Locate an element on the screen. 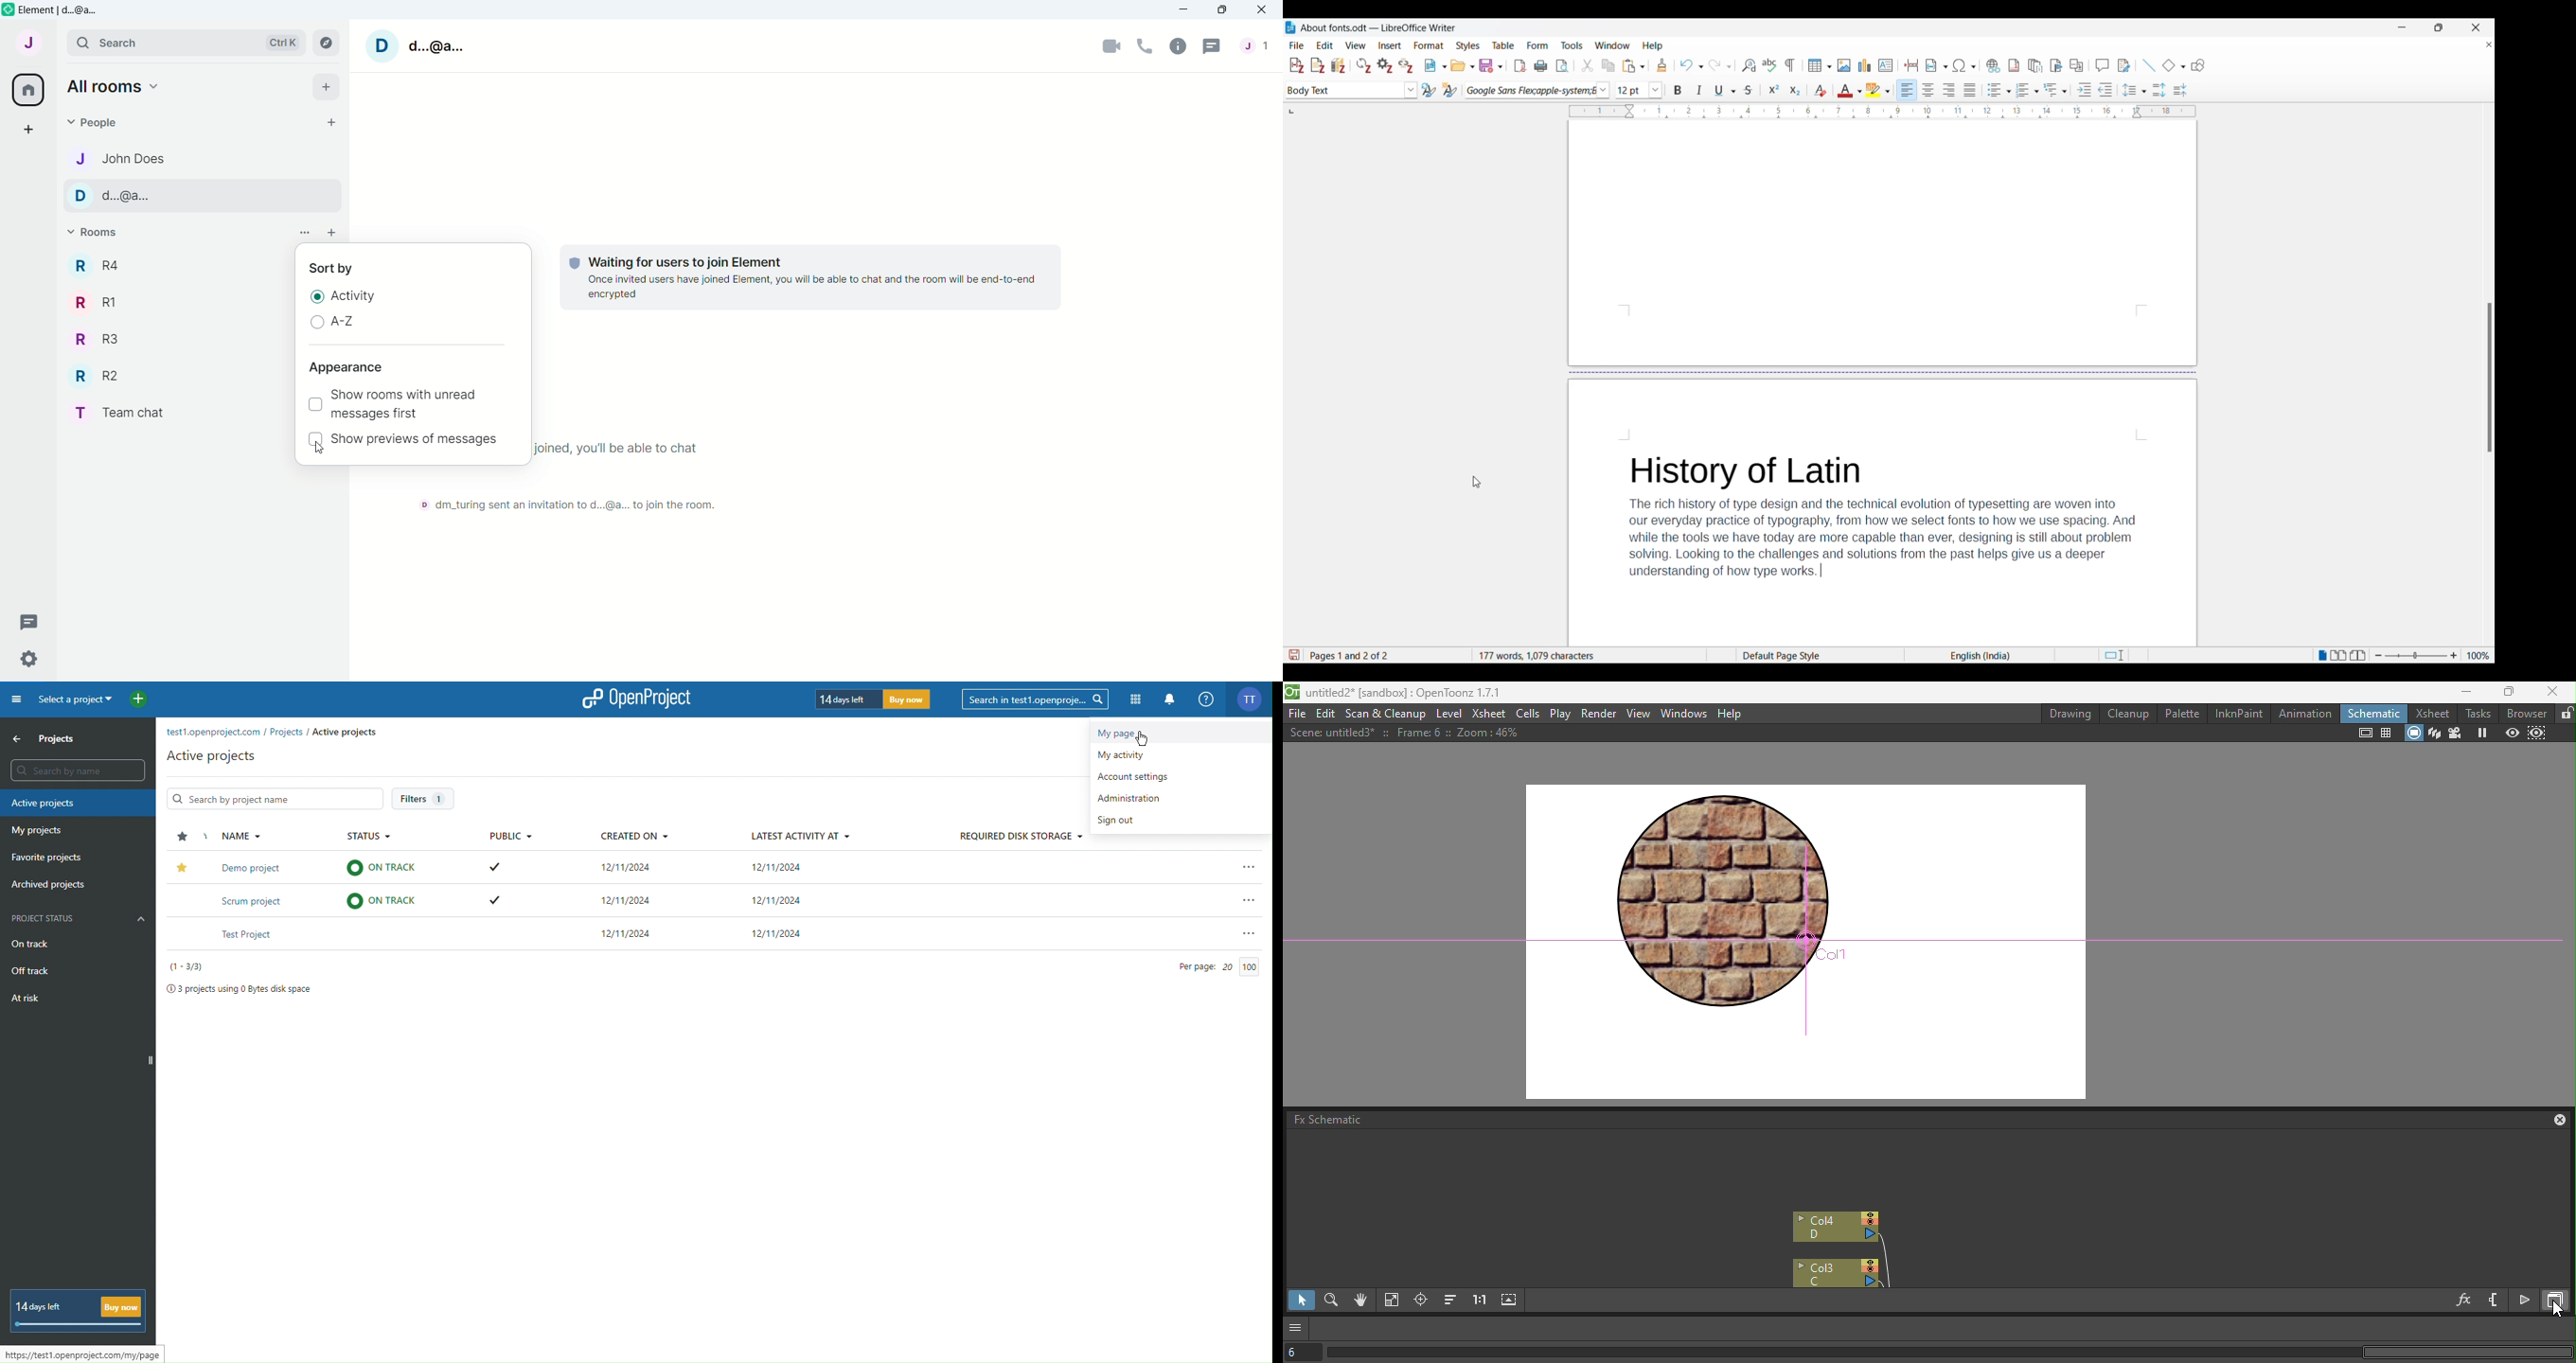 This screenshot has height=1372, width=2576. Toggle print preview is located at coordinates (1564, 66).